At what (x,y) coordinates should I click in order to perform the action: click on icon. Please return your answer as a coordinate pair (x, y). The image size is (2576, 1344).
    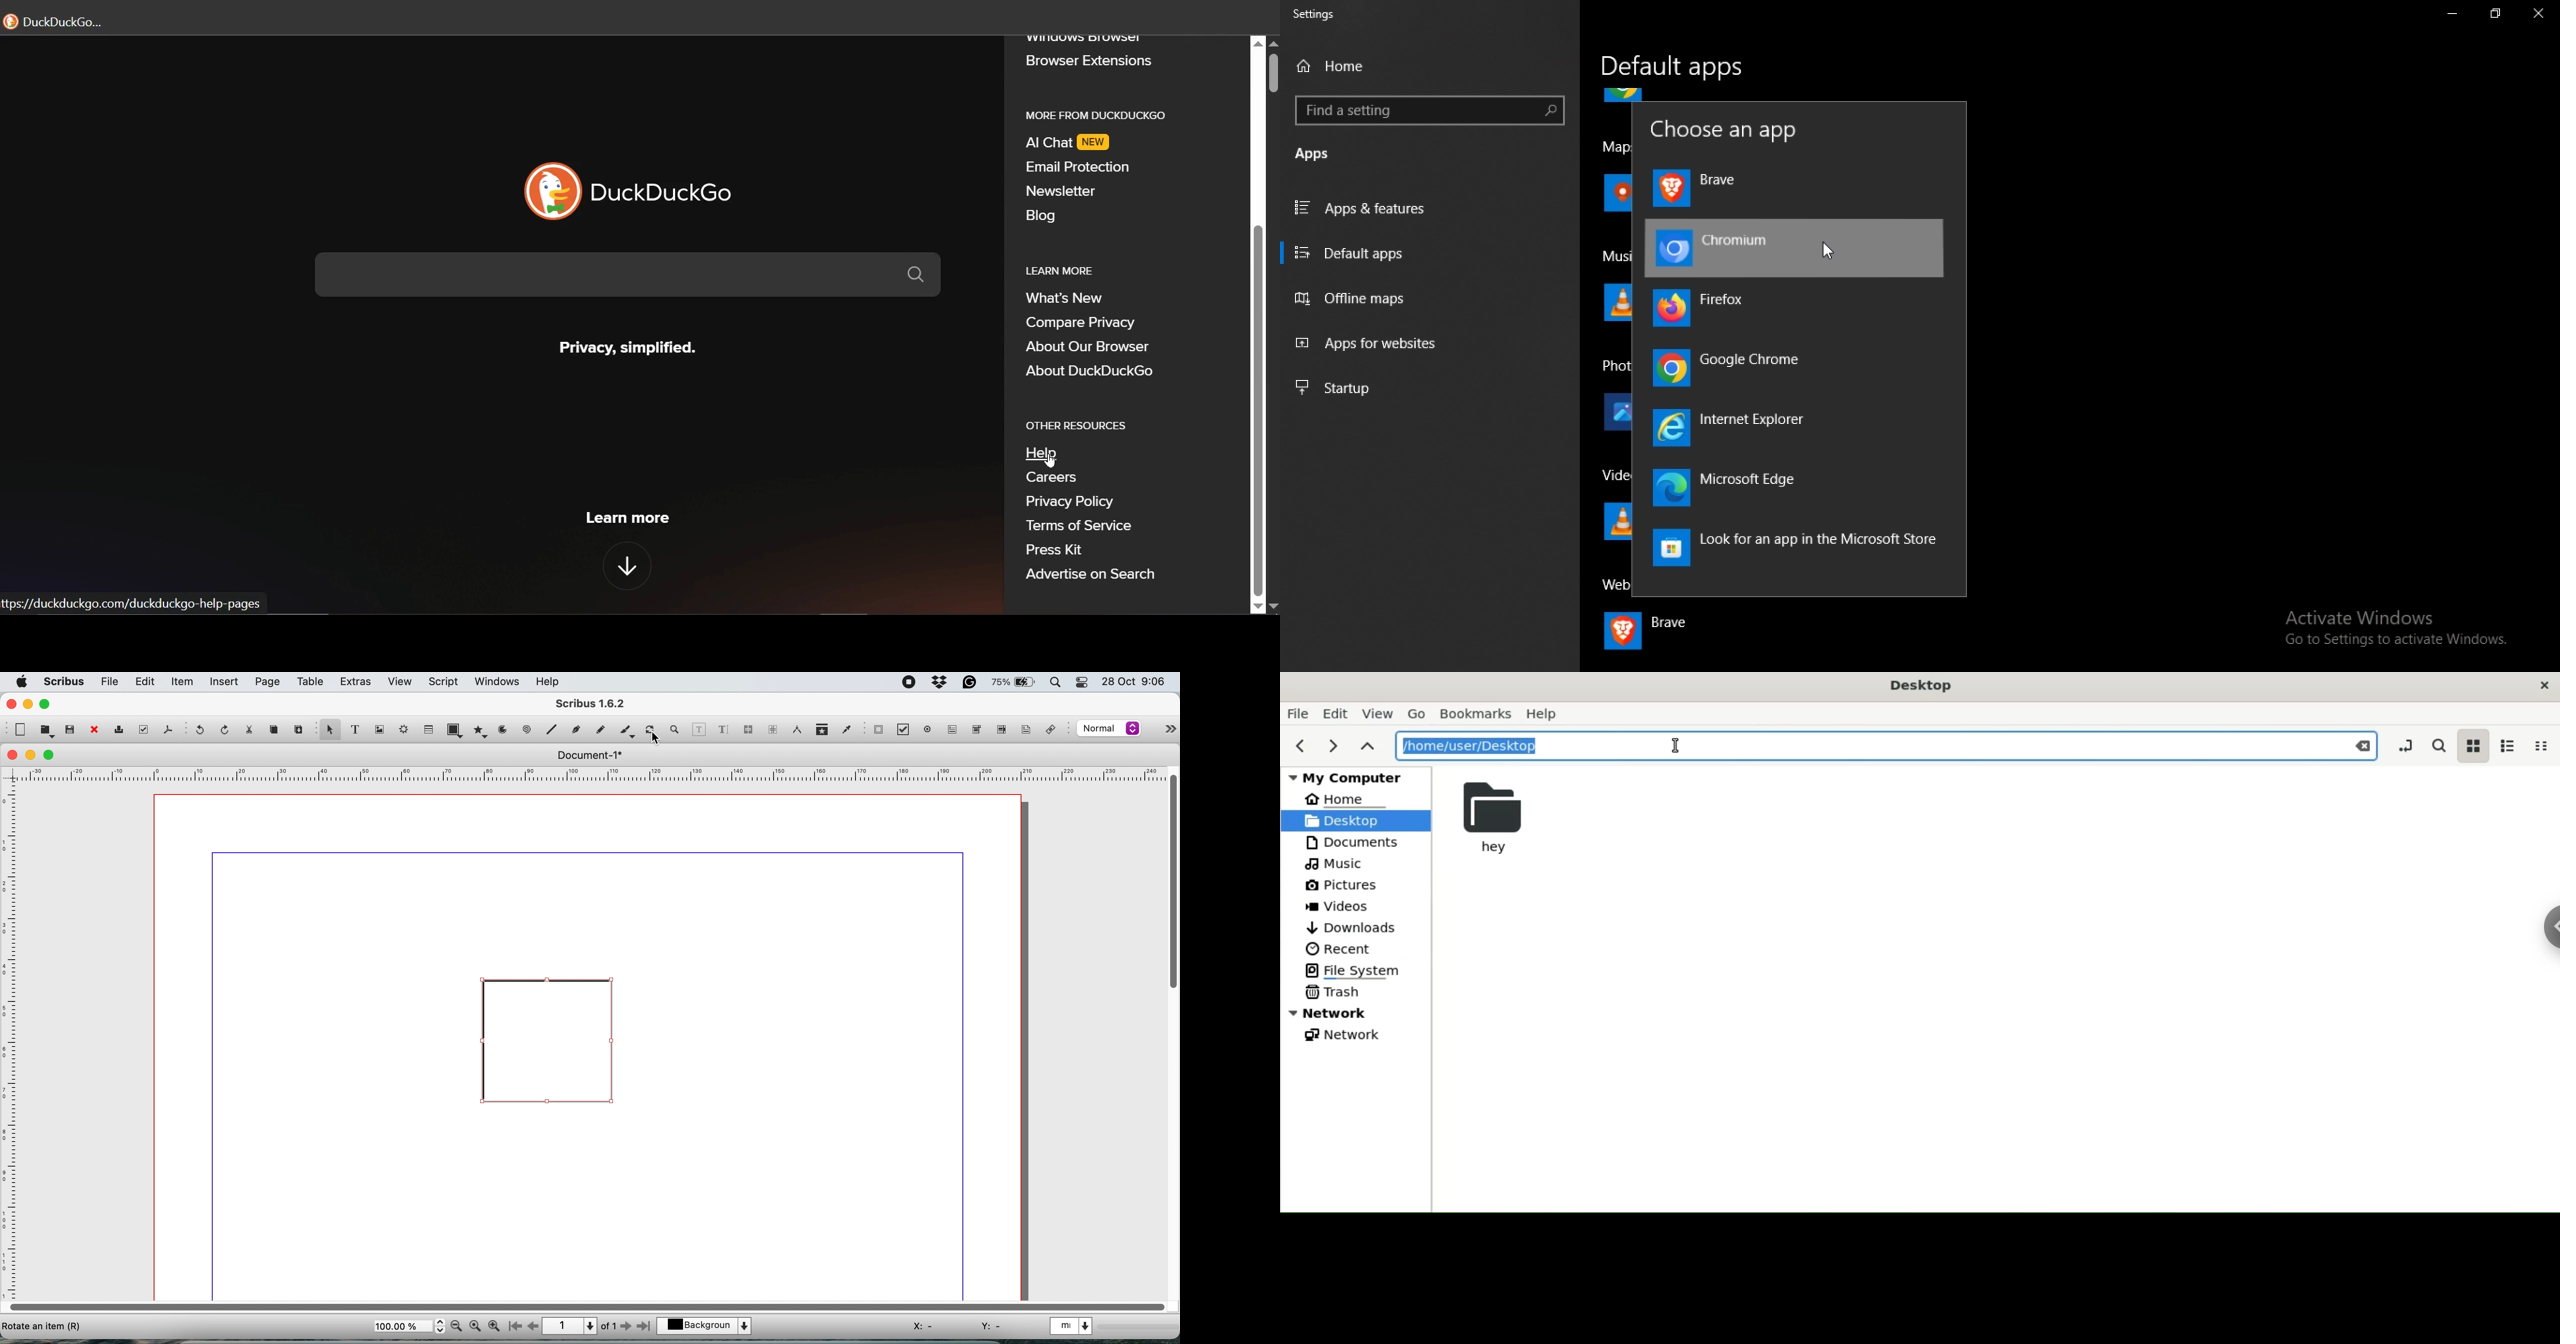
    Looking at the image, I should click on (1624, 96).